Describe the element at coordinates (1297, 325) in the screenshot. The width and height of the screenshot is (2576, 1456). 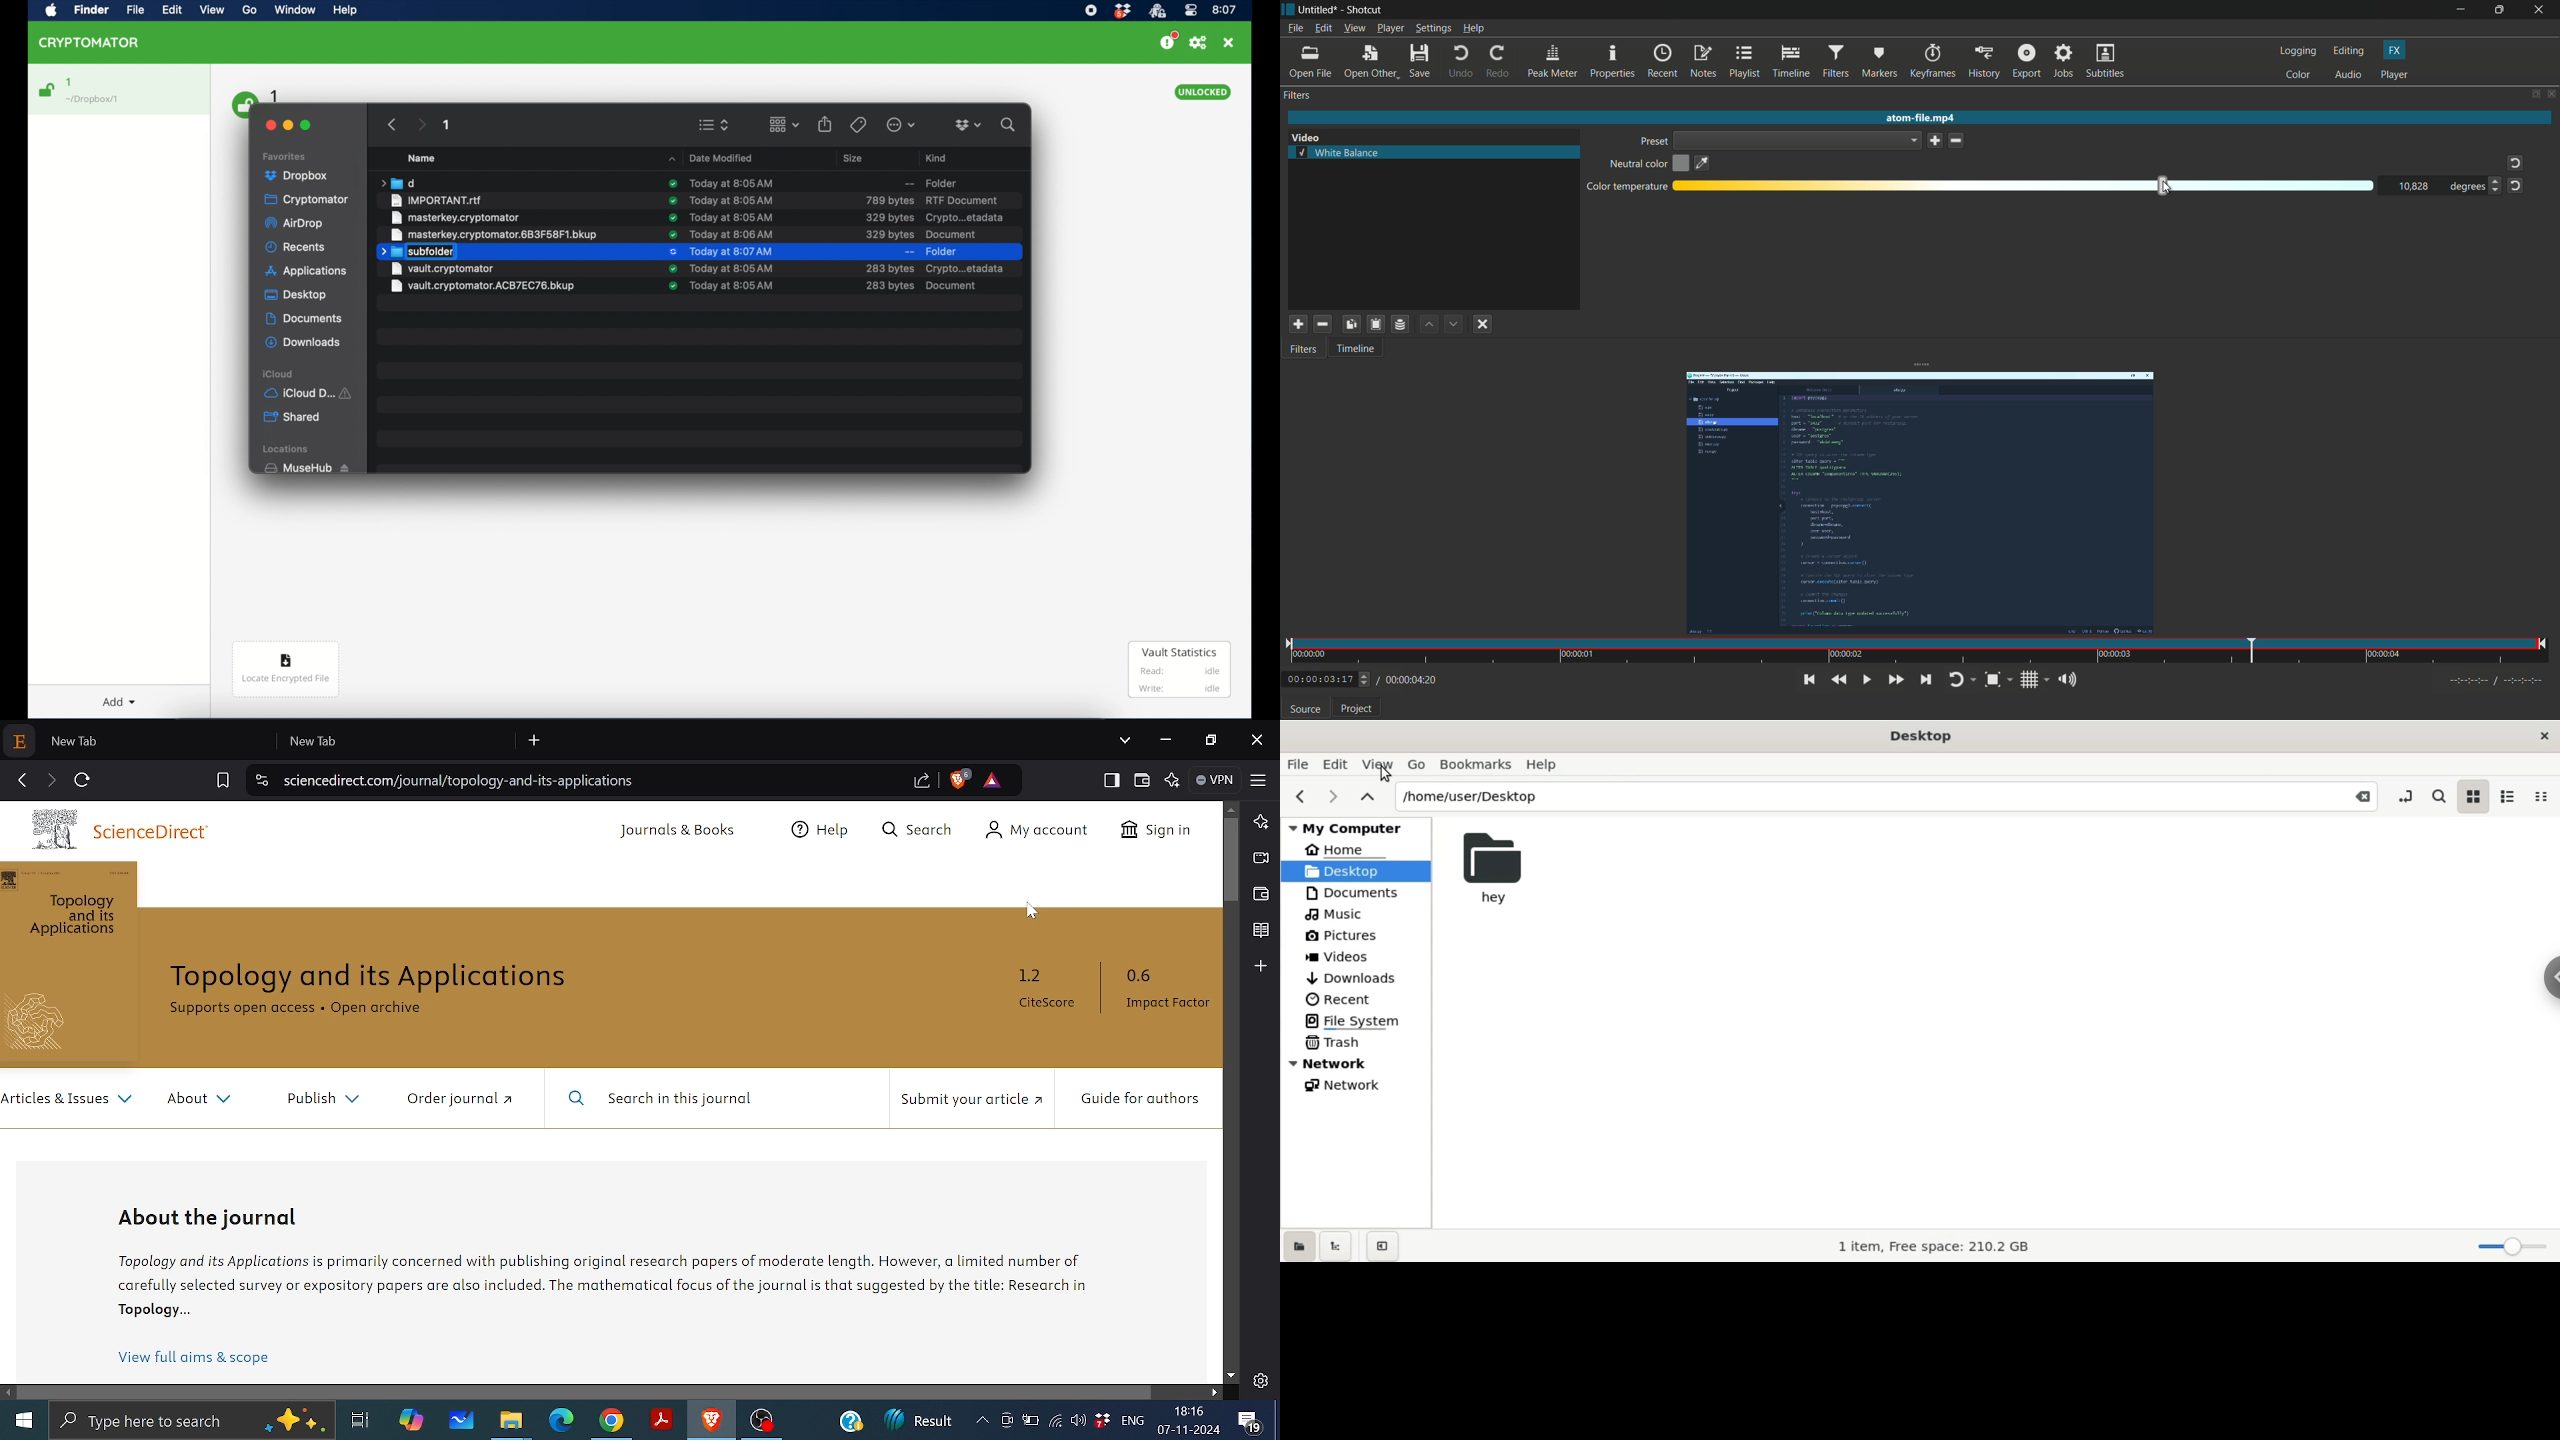
I see `add filter` at that location.